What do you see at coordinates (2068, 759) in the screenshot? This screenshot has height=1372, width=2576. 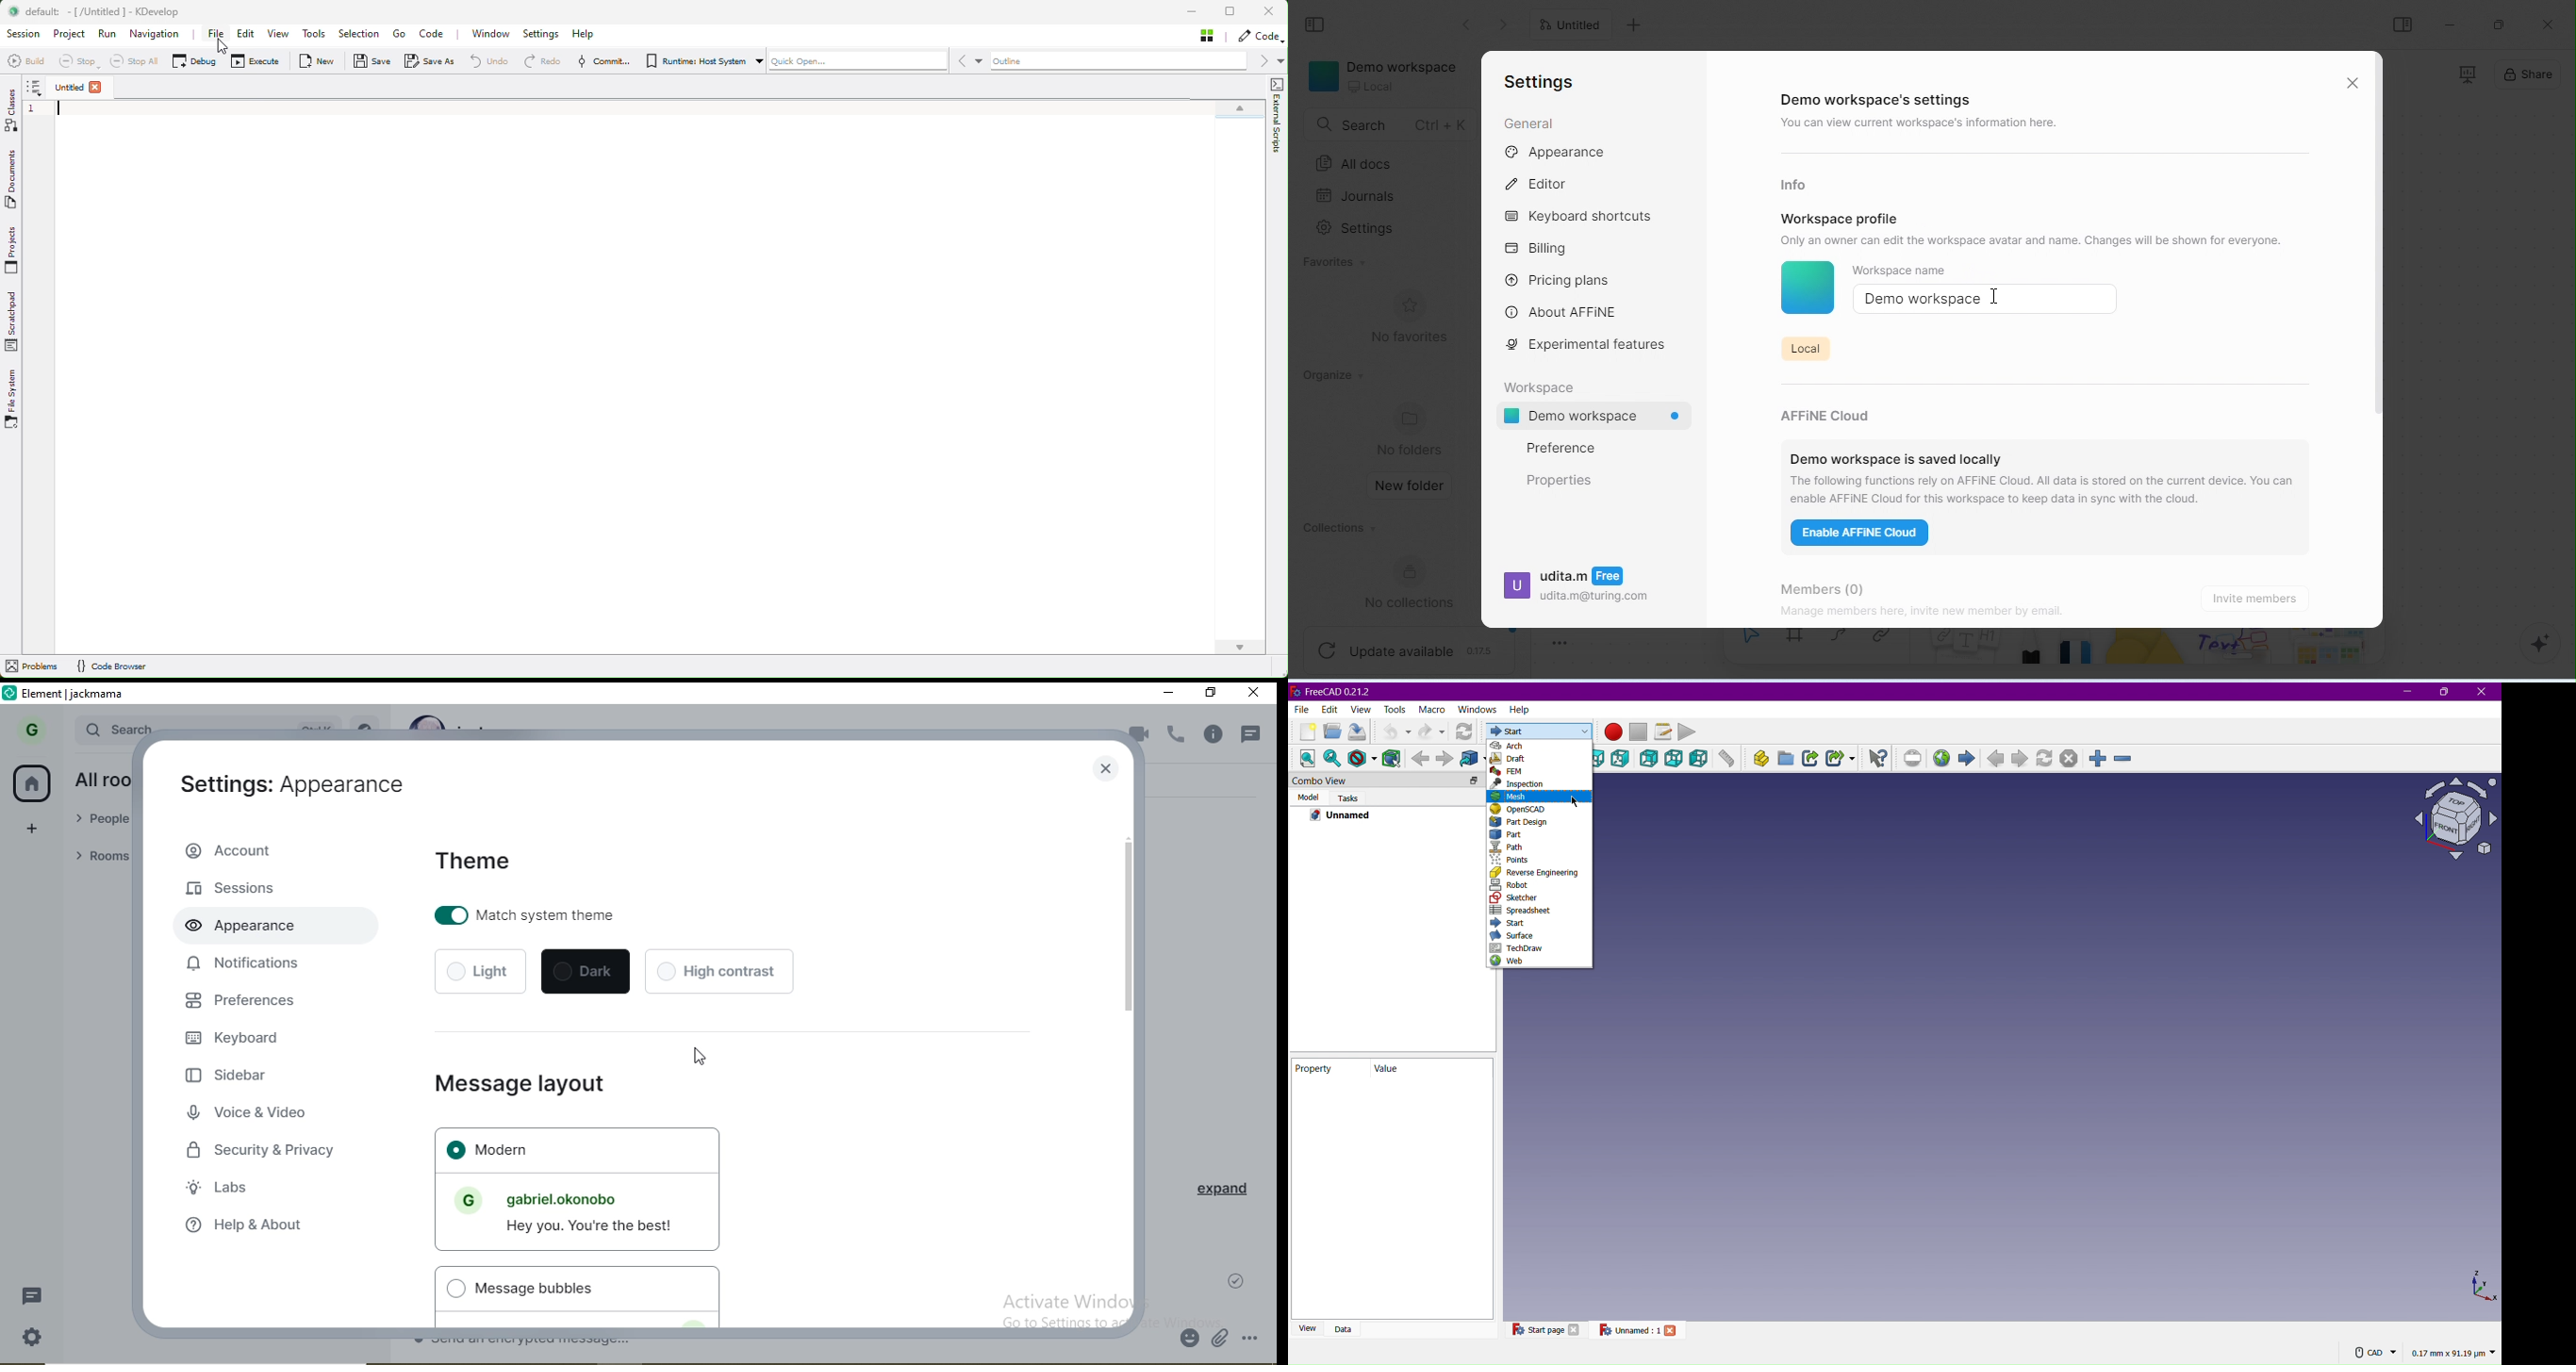 I see `Stop loading webpage` at bounding box center [2068, 759].